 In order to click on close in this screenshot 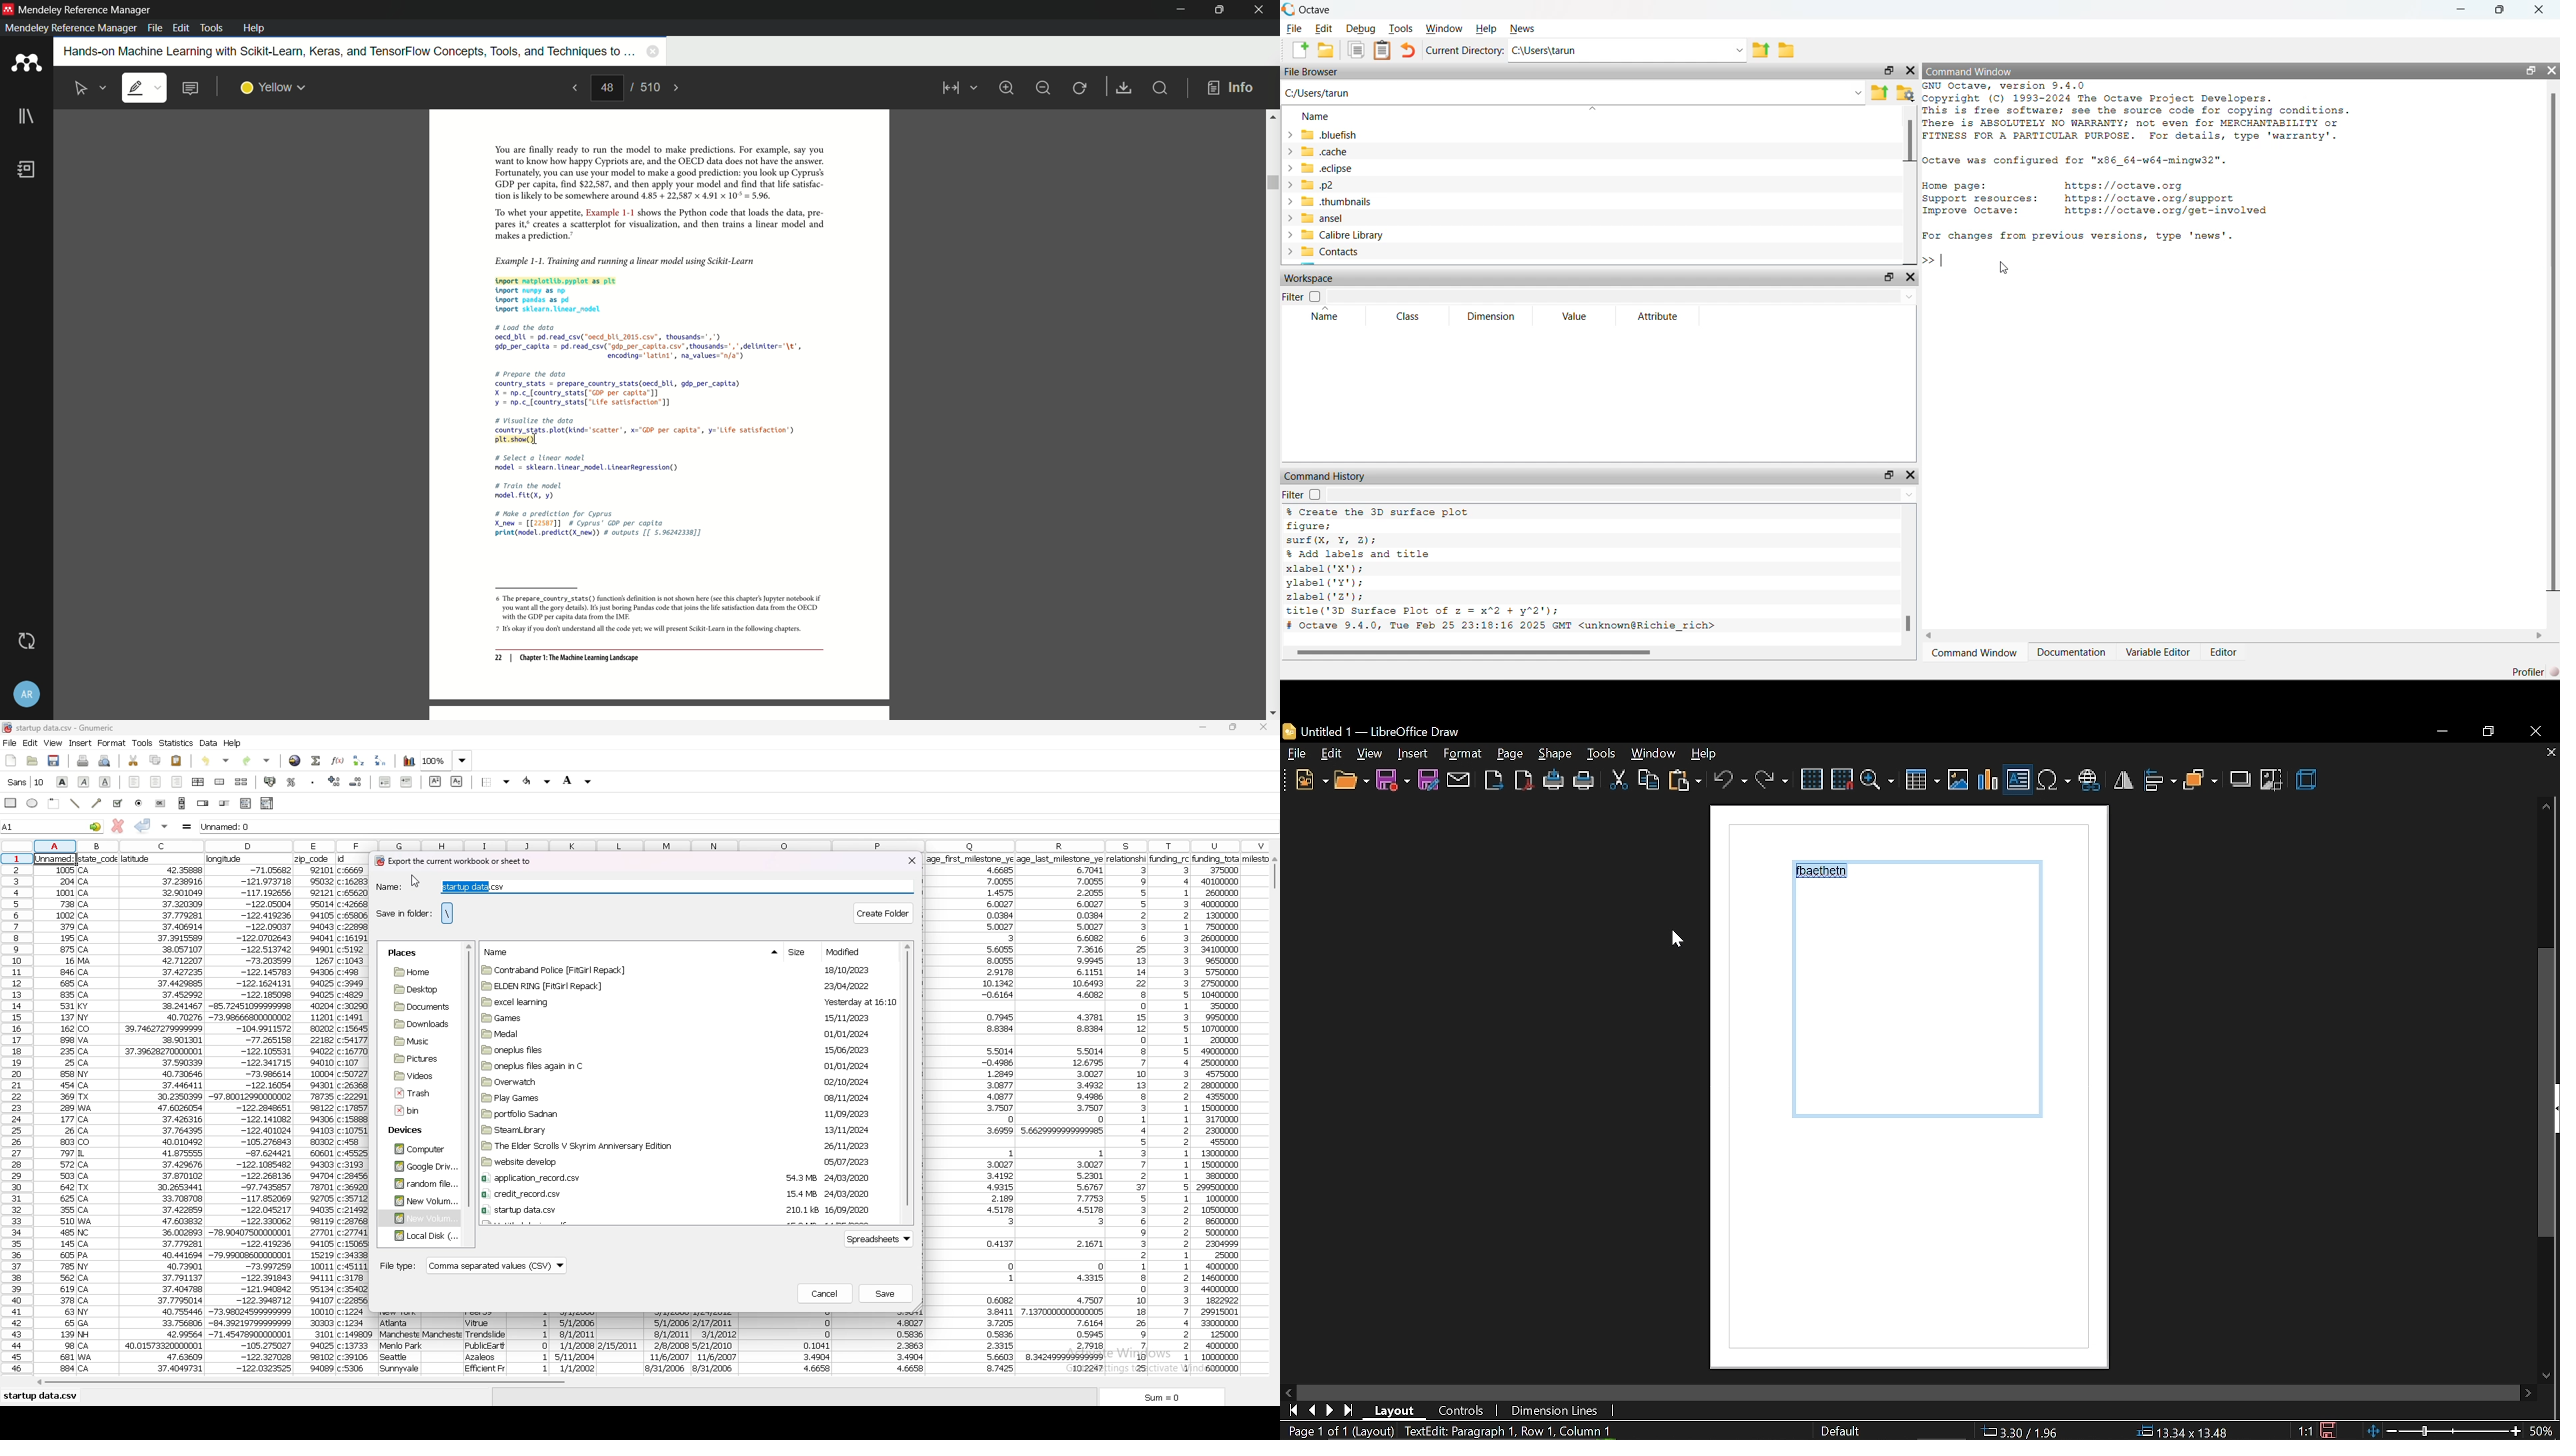, I will do `click(912, 860)`.